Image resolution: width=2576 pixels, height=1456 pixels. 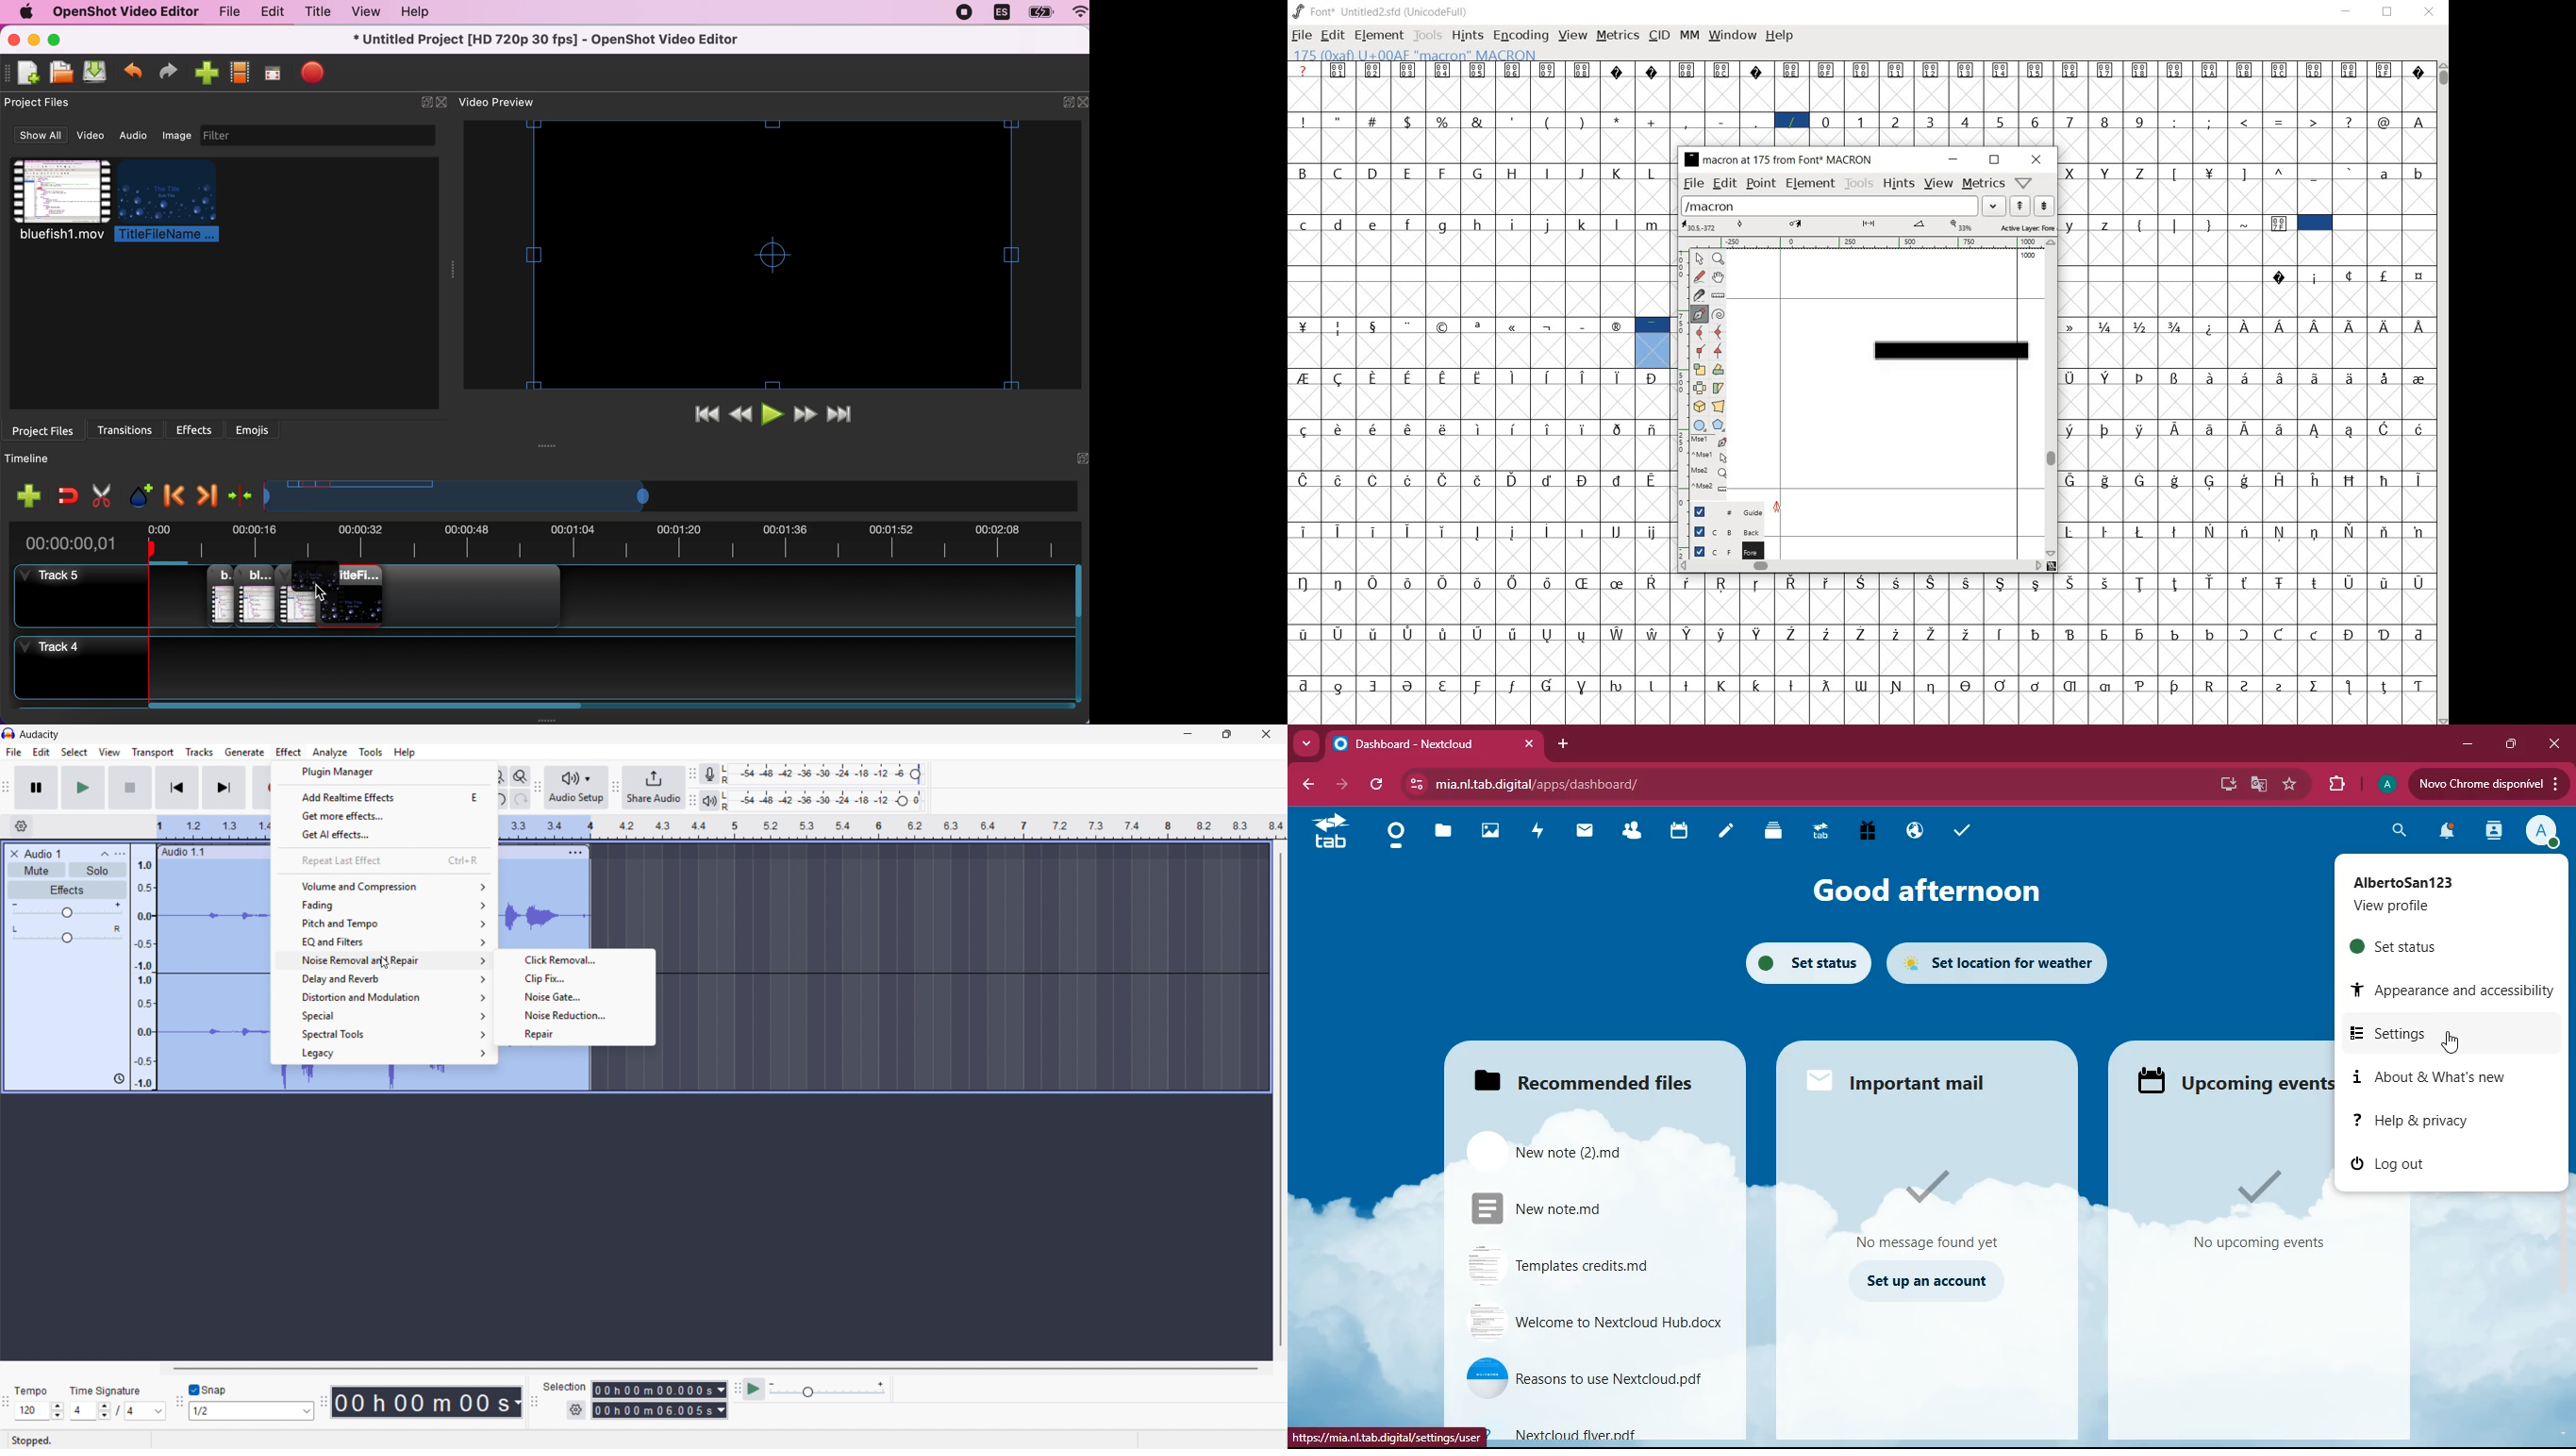 What do you see at coordinates (1716, 351) in the screenshot?
I see `tangent` at bounding box center [1716, 351].